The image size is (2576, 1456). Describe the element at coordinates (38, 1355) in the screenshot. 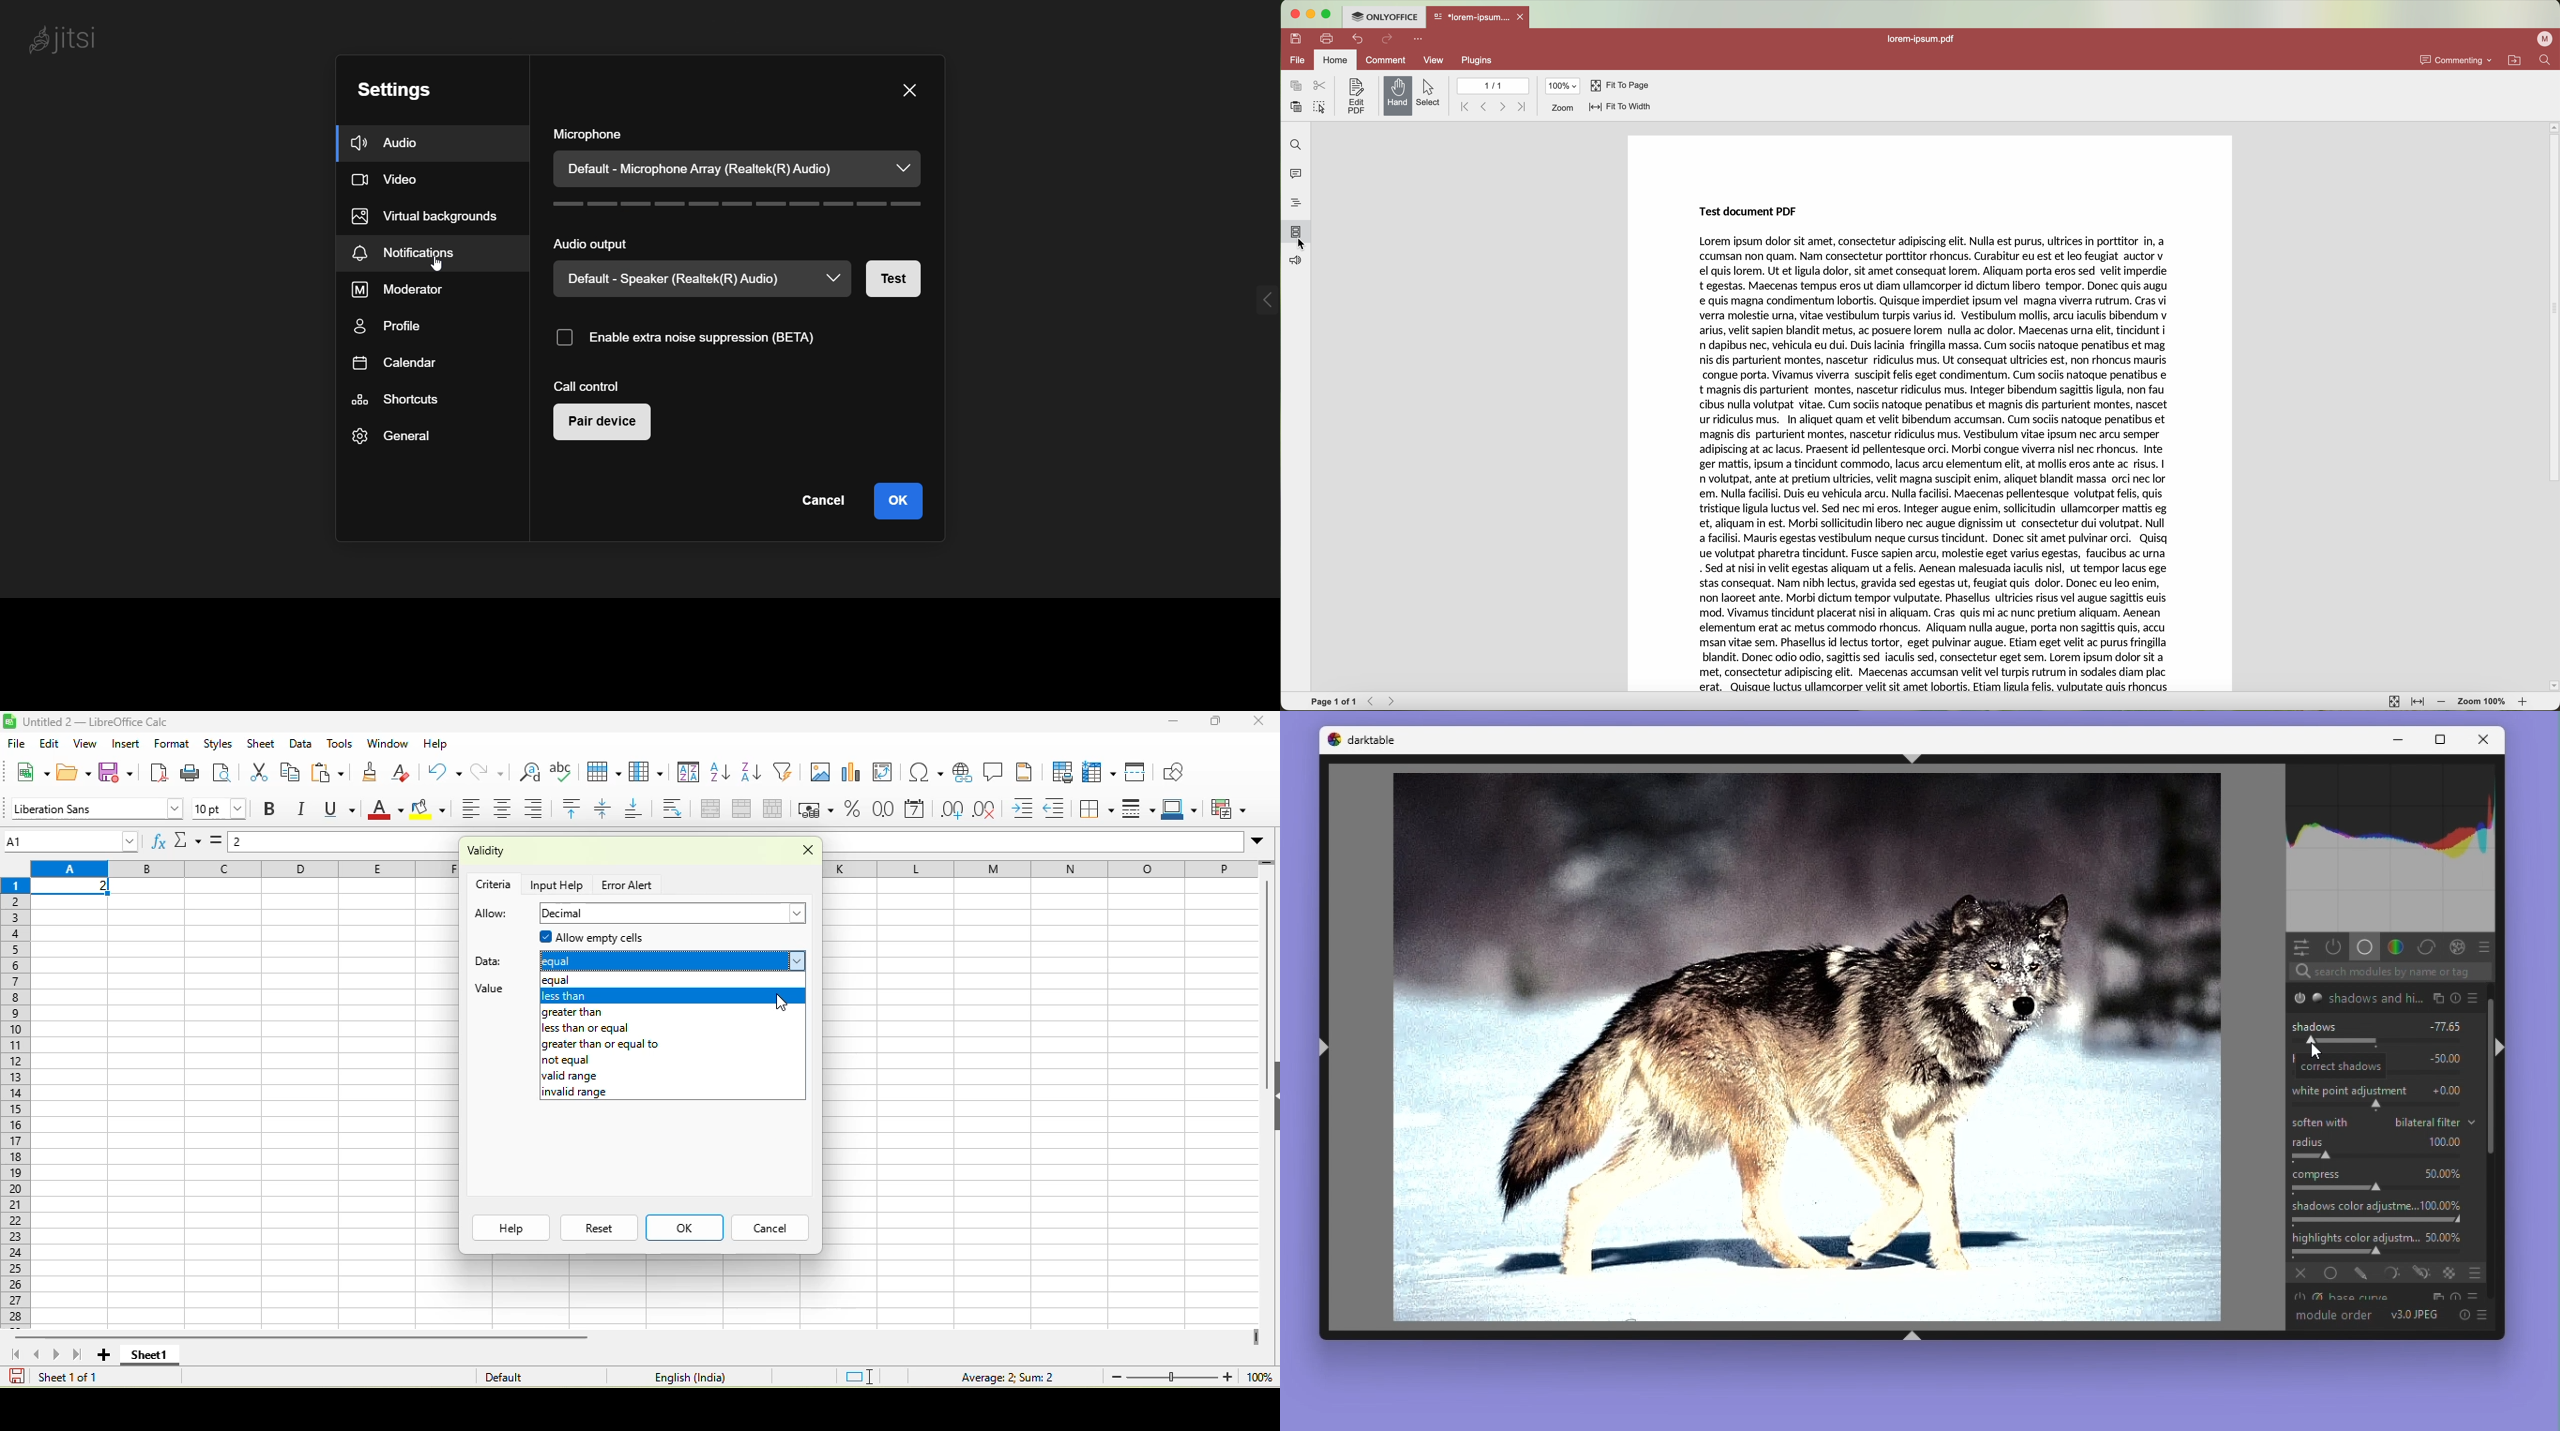

I see `scroll to previous sheet` at that location.